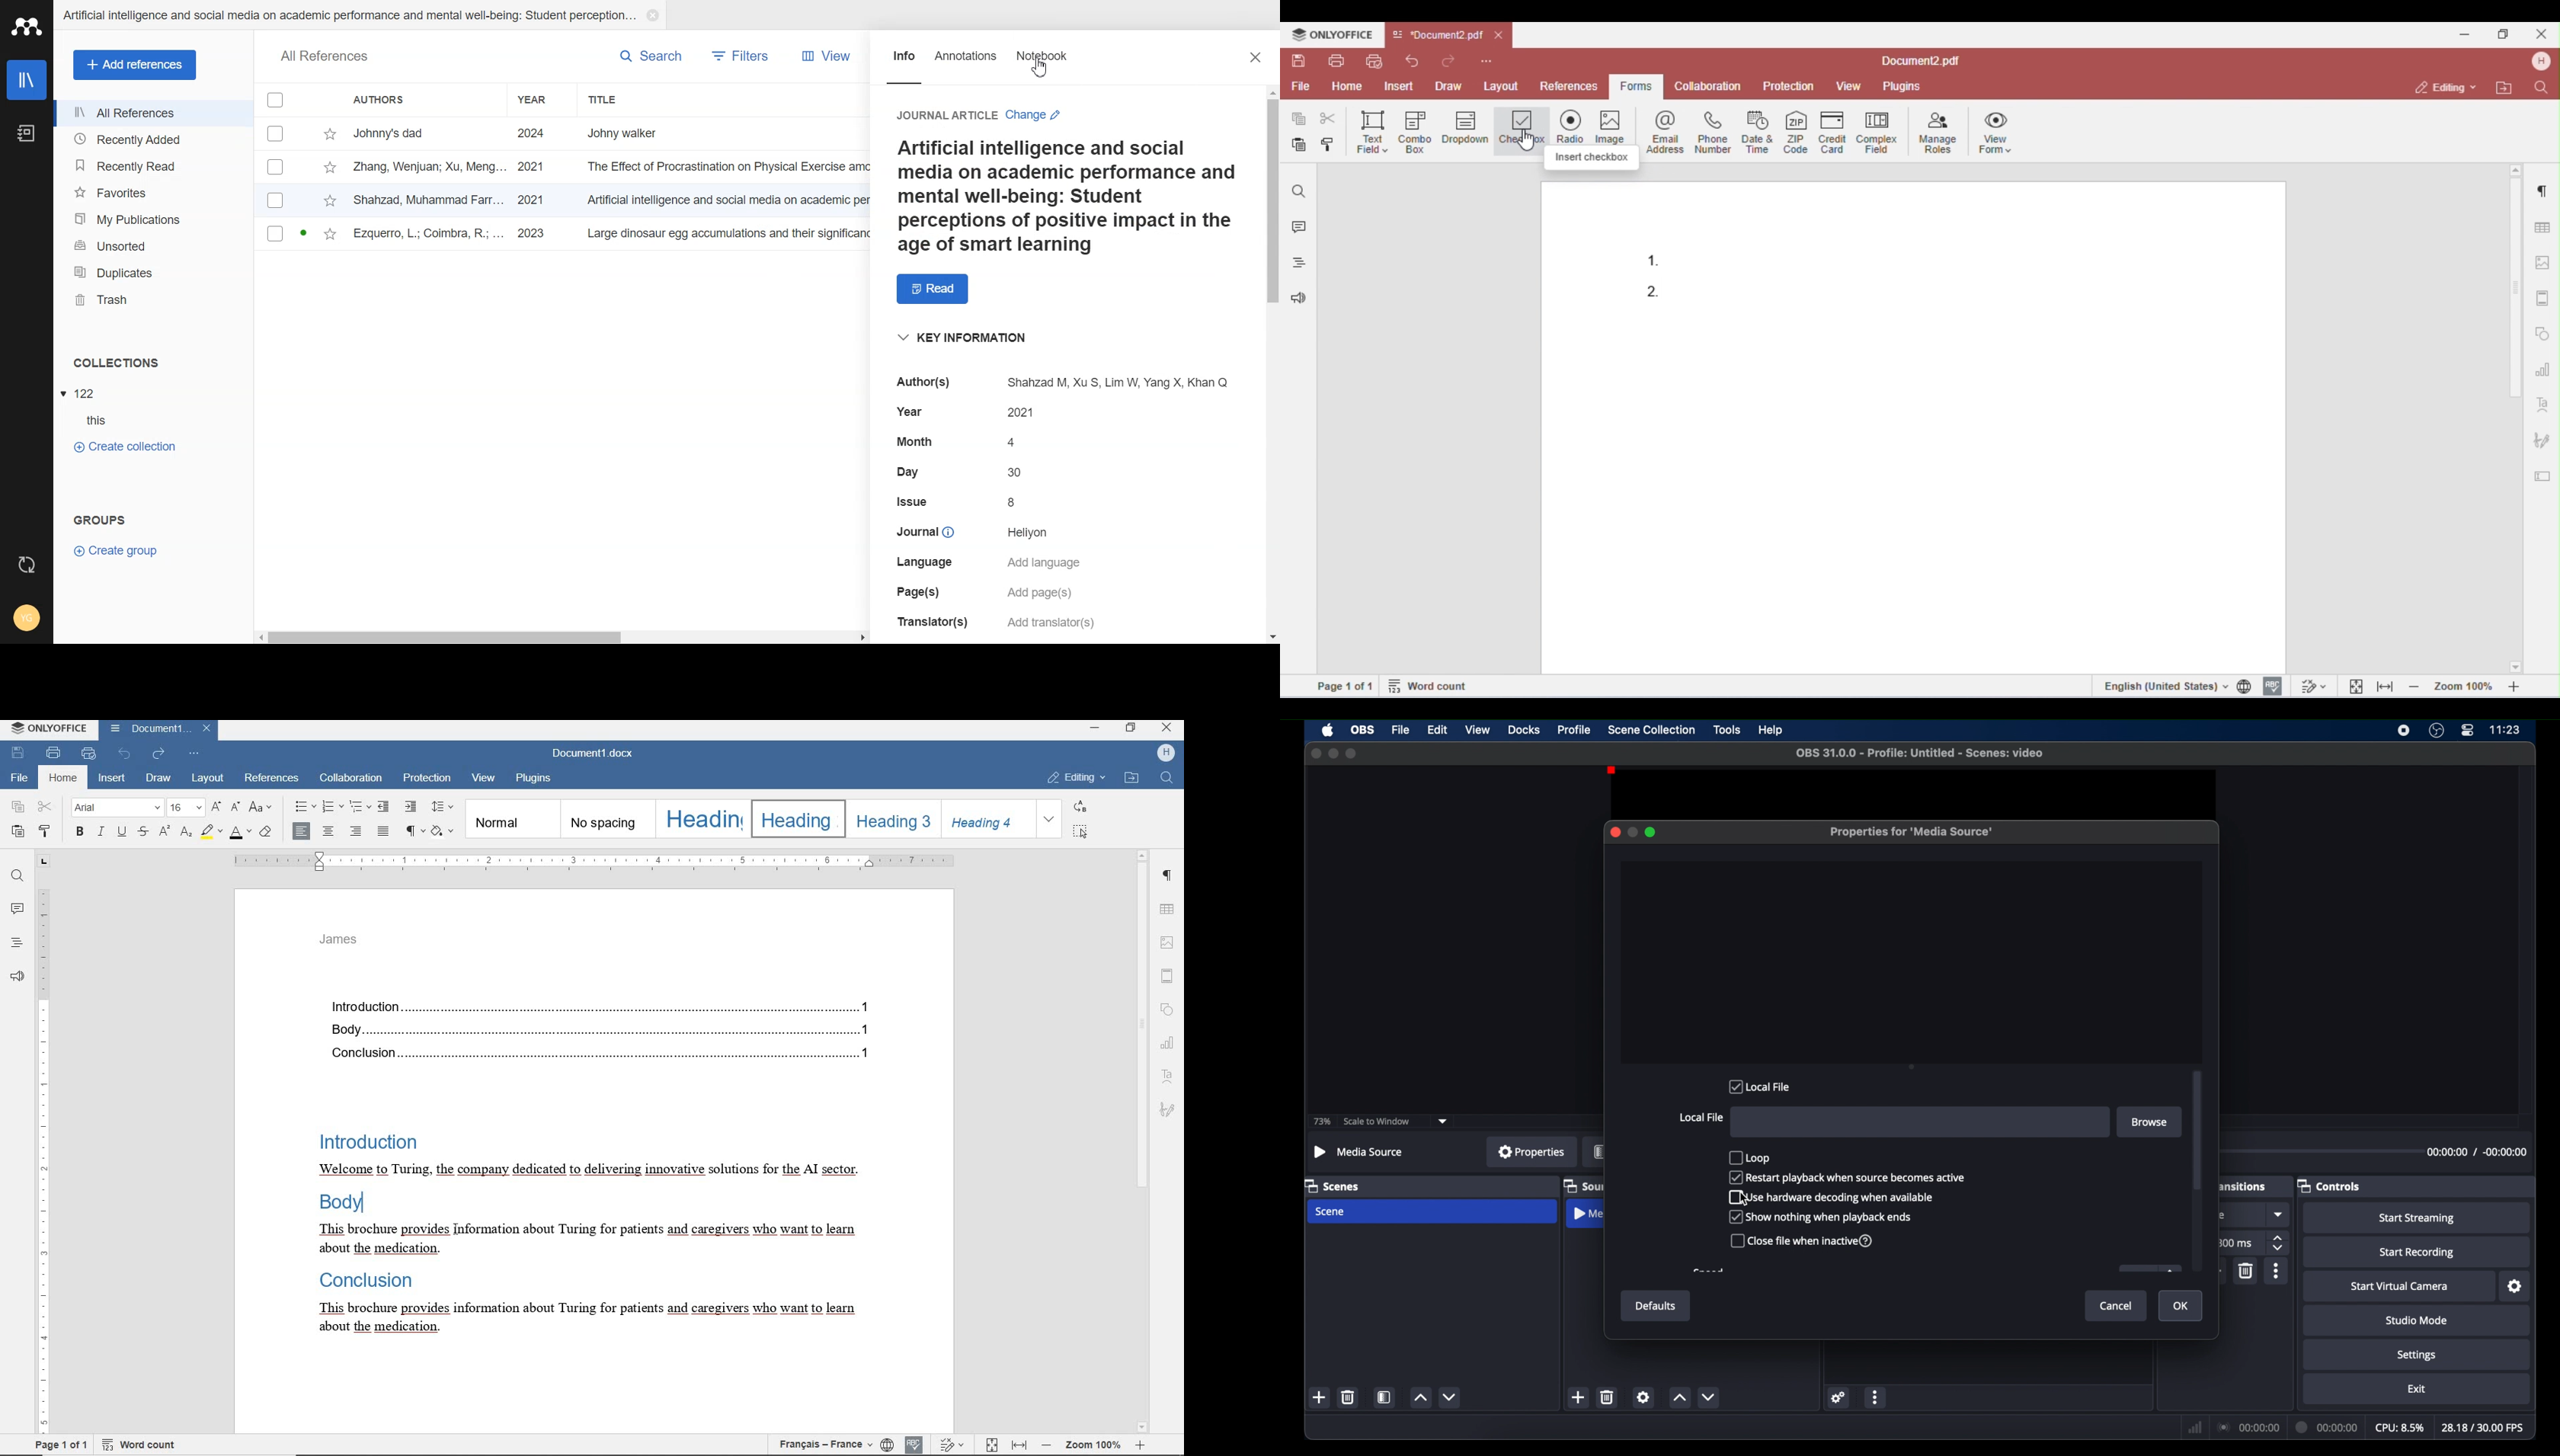  I want to click on My Publication, so click(153, 219).